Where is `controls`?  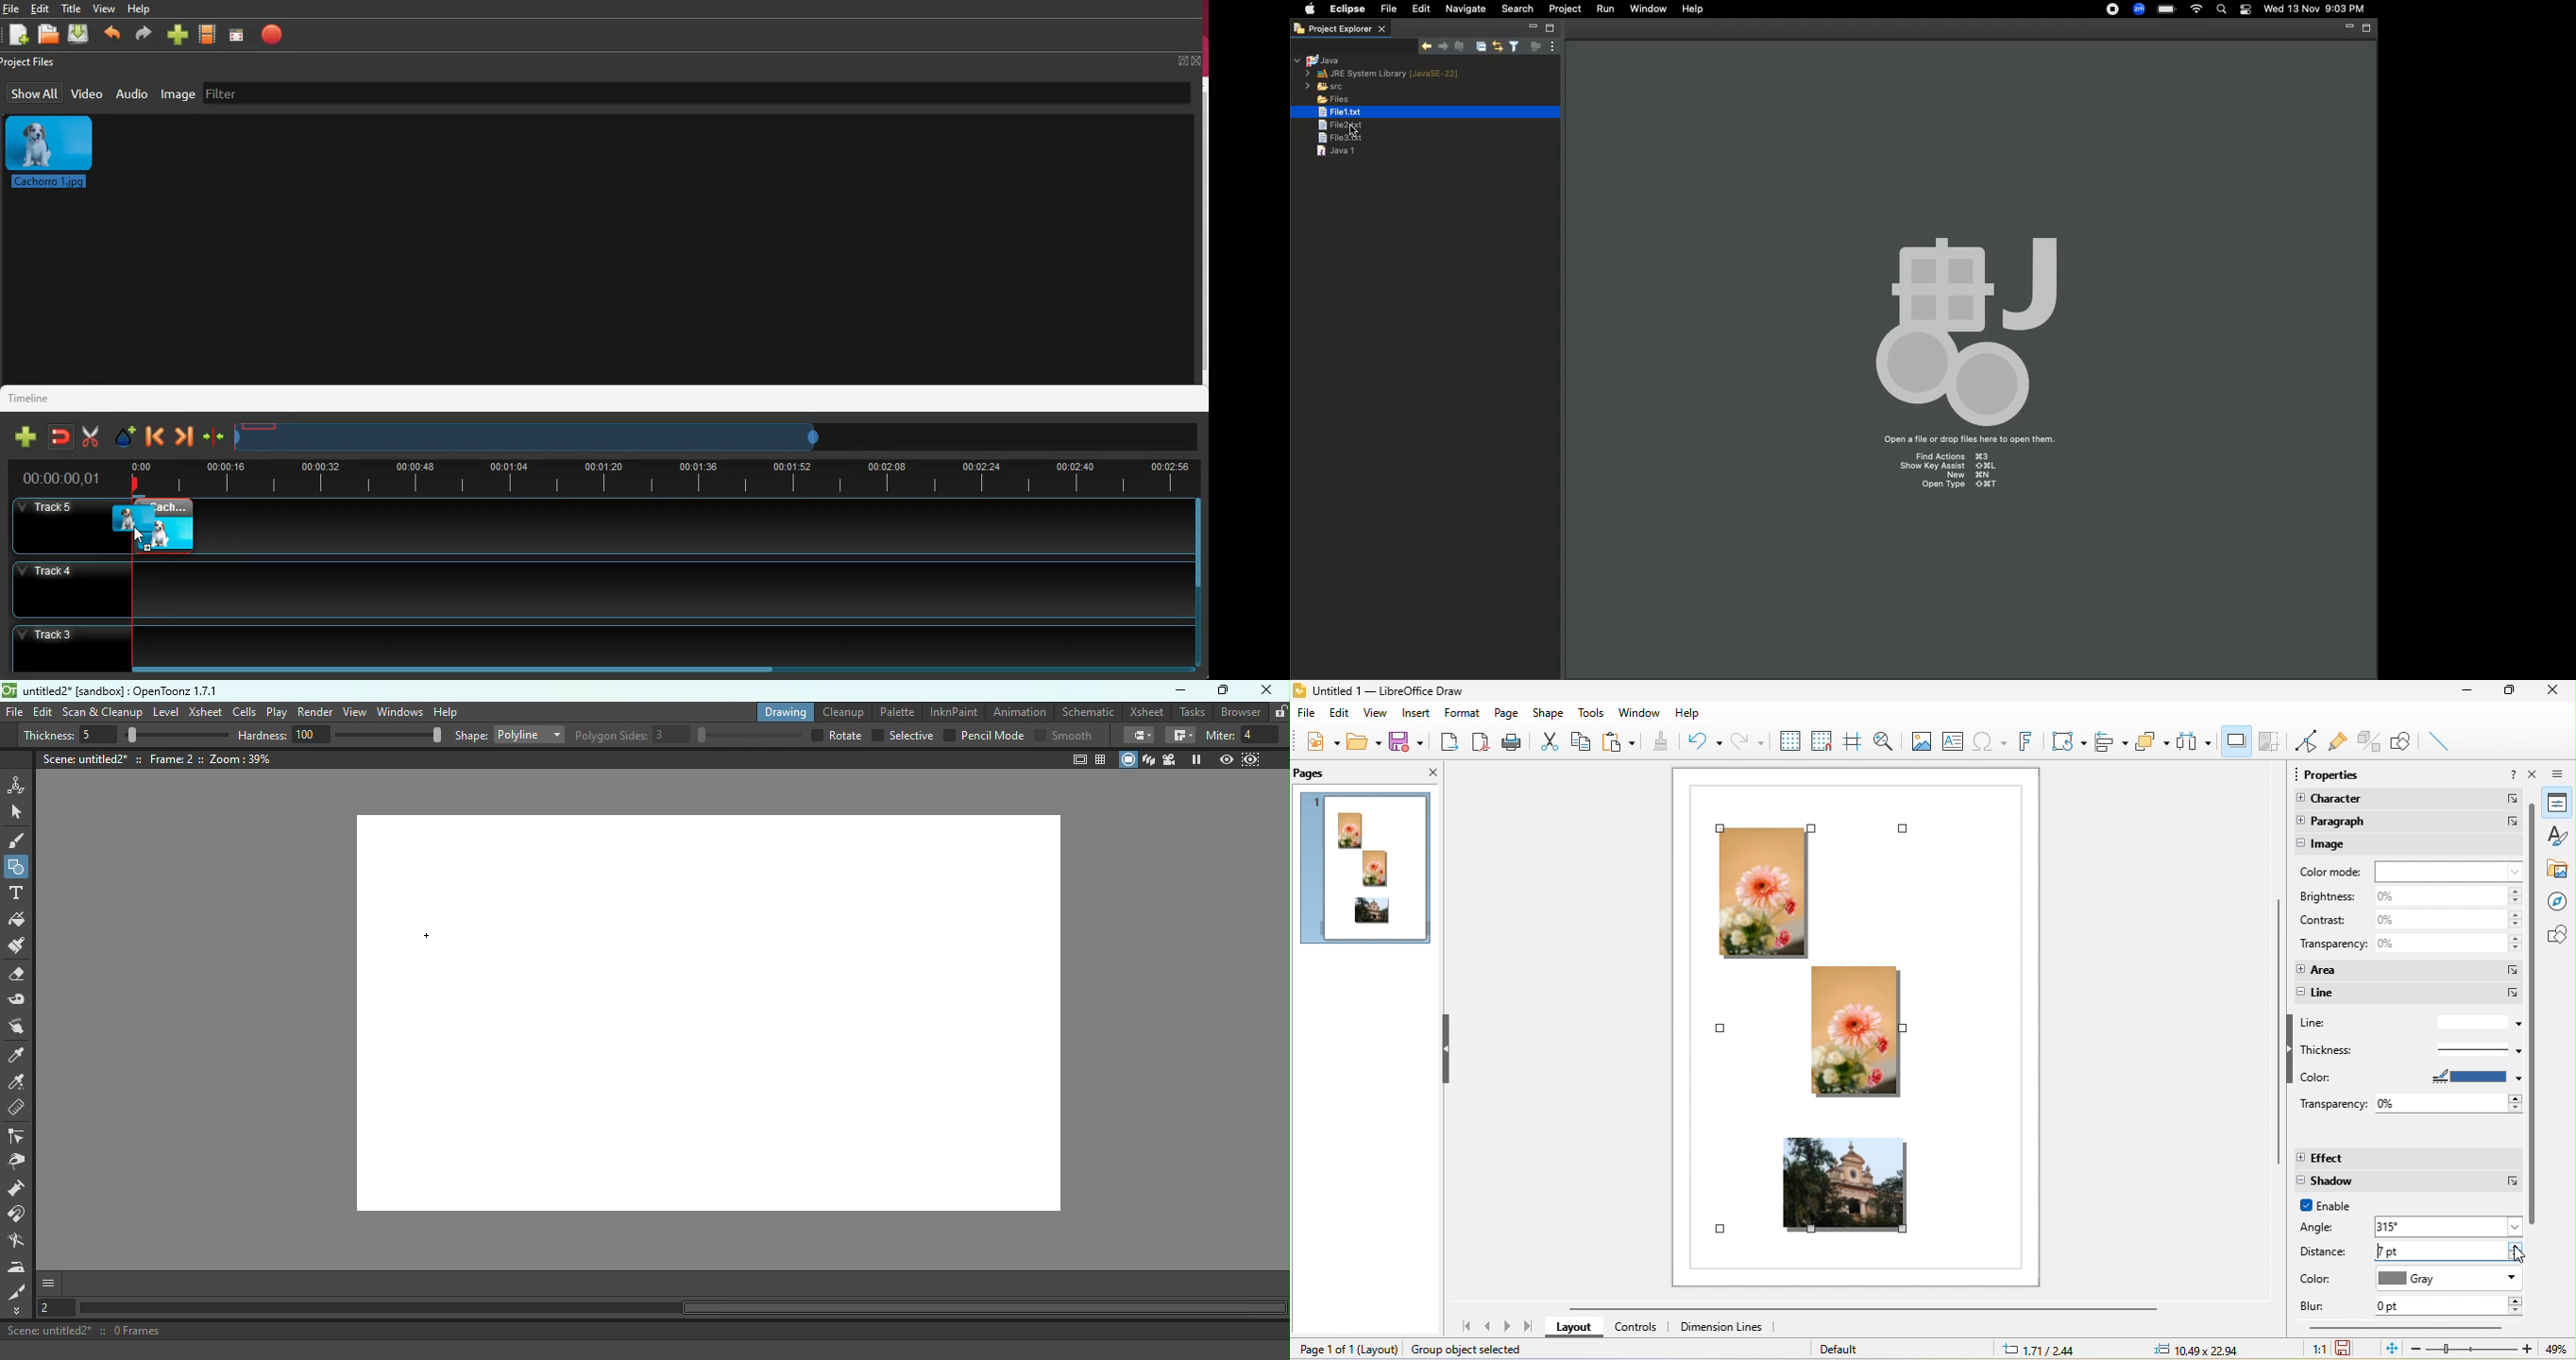
controls is located at coordinates (1642, 1327).